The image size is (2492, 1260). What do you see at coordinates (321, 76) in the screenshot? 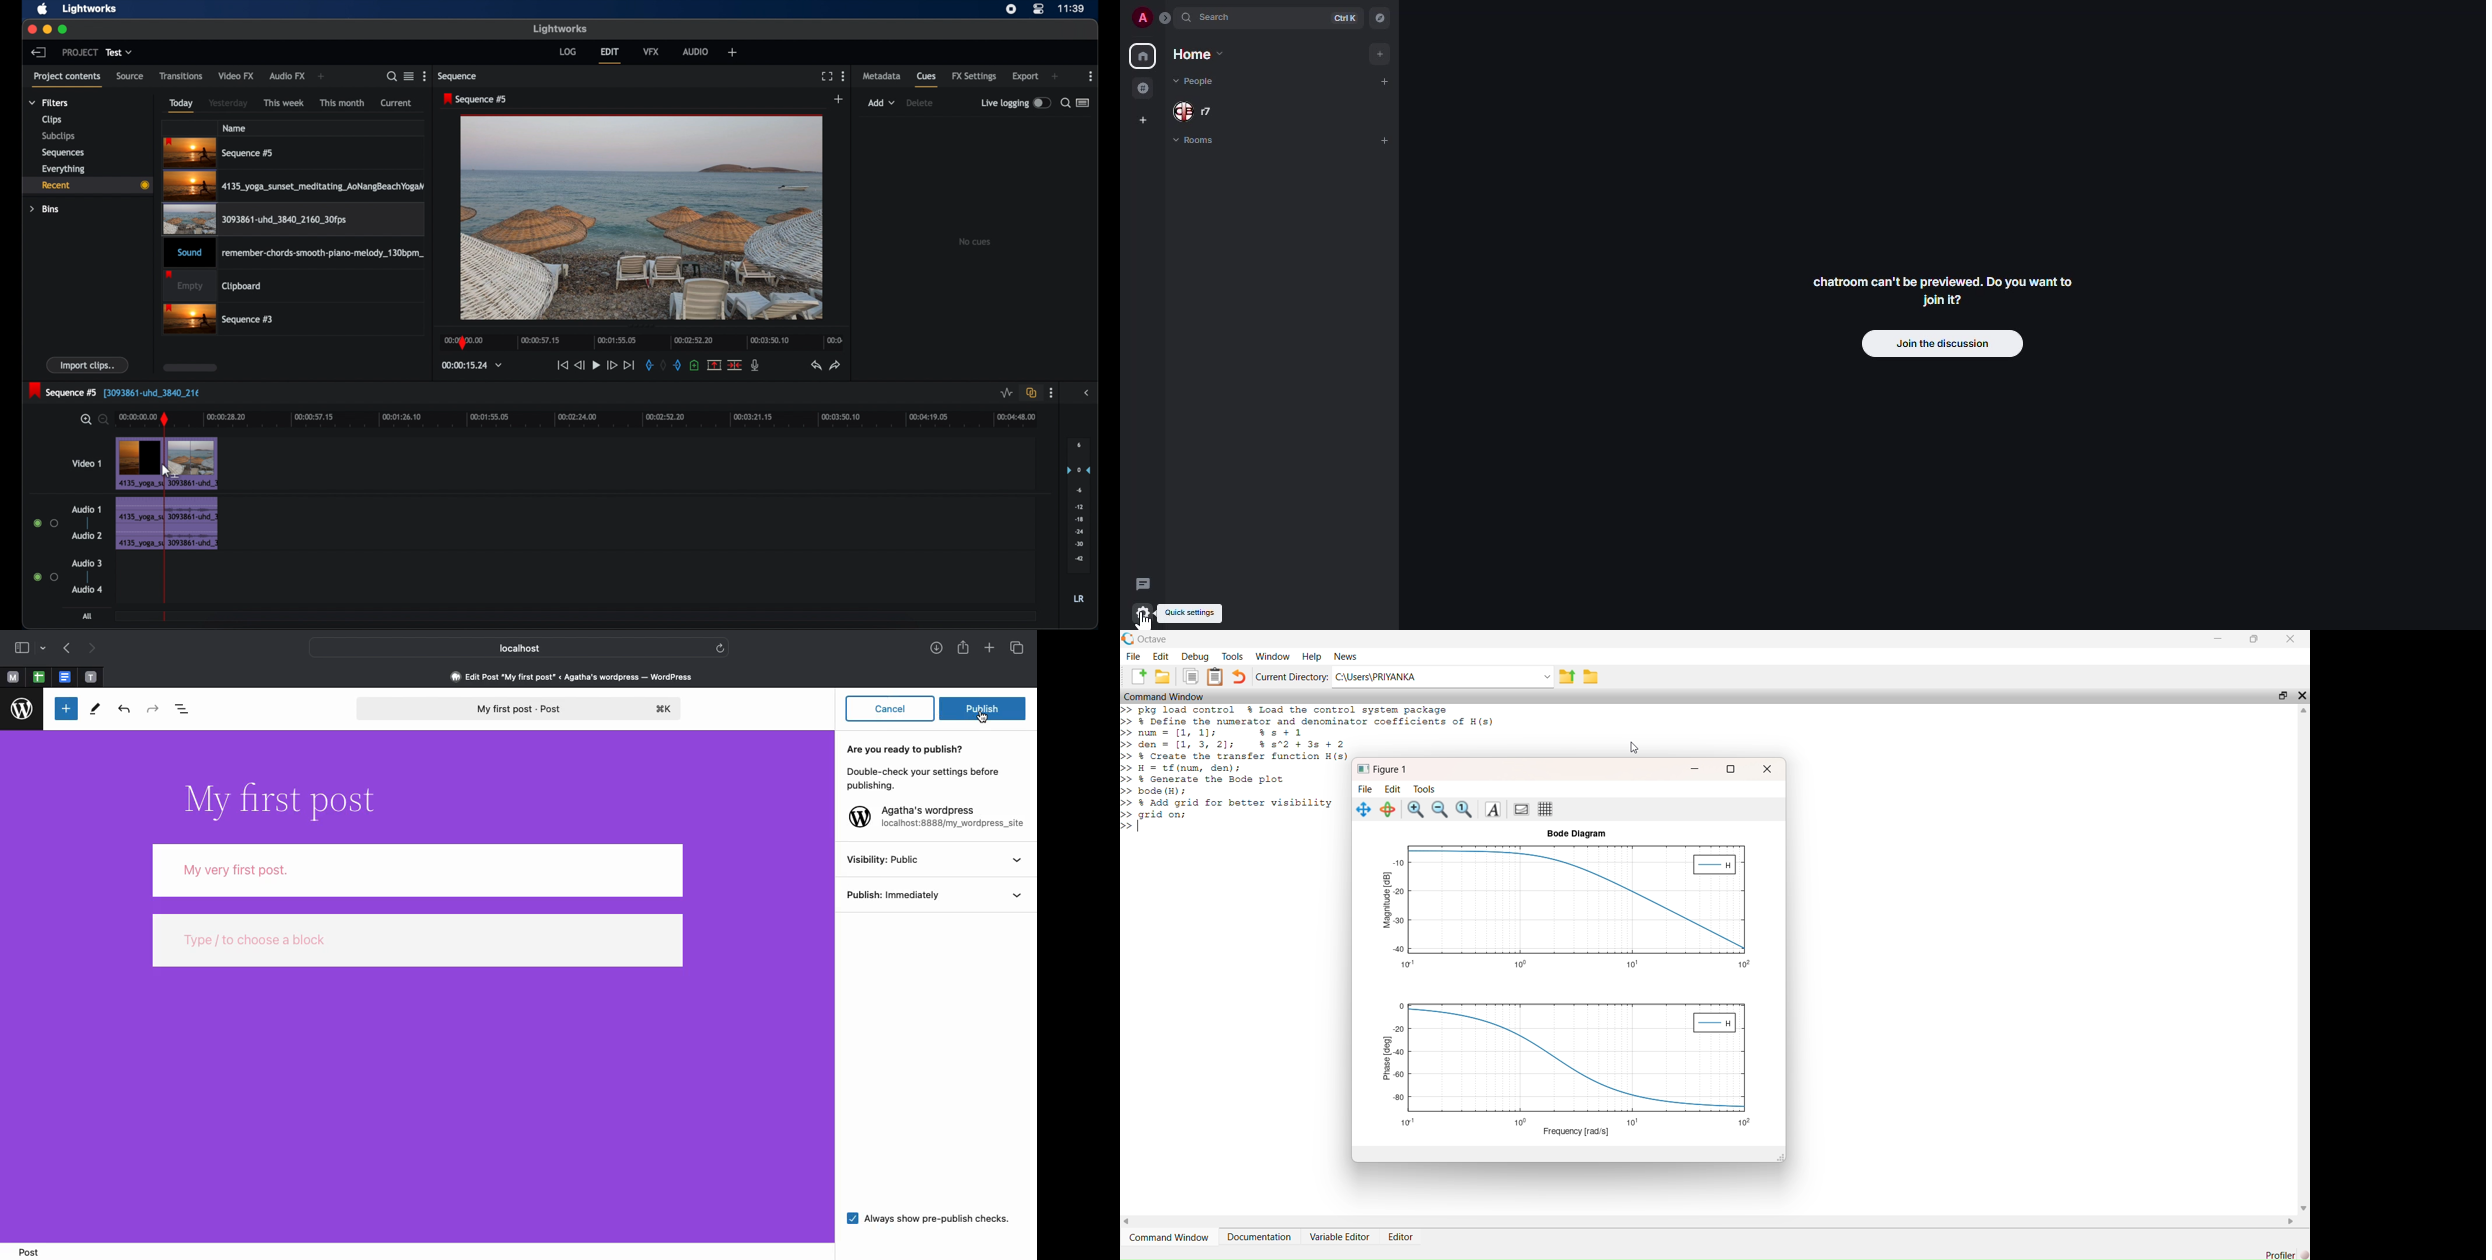
I see `add` at bounding box center [321, 76].